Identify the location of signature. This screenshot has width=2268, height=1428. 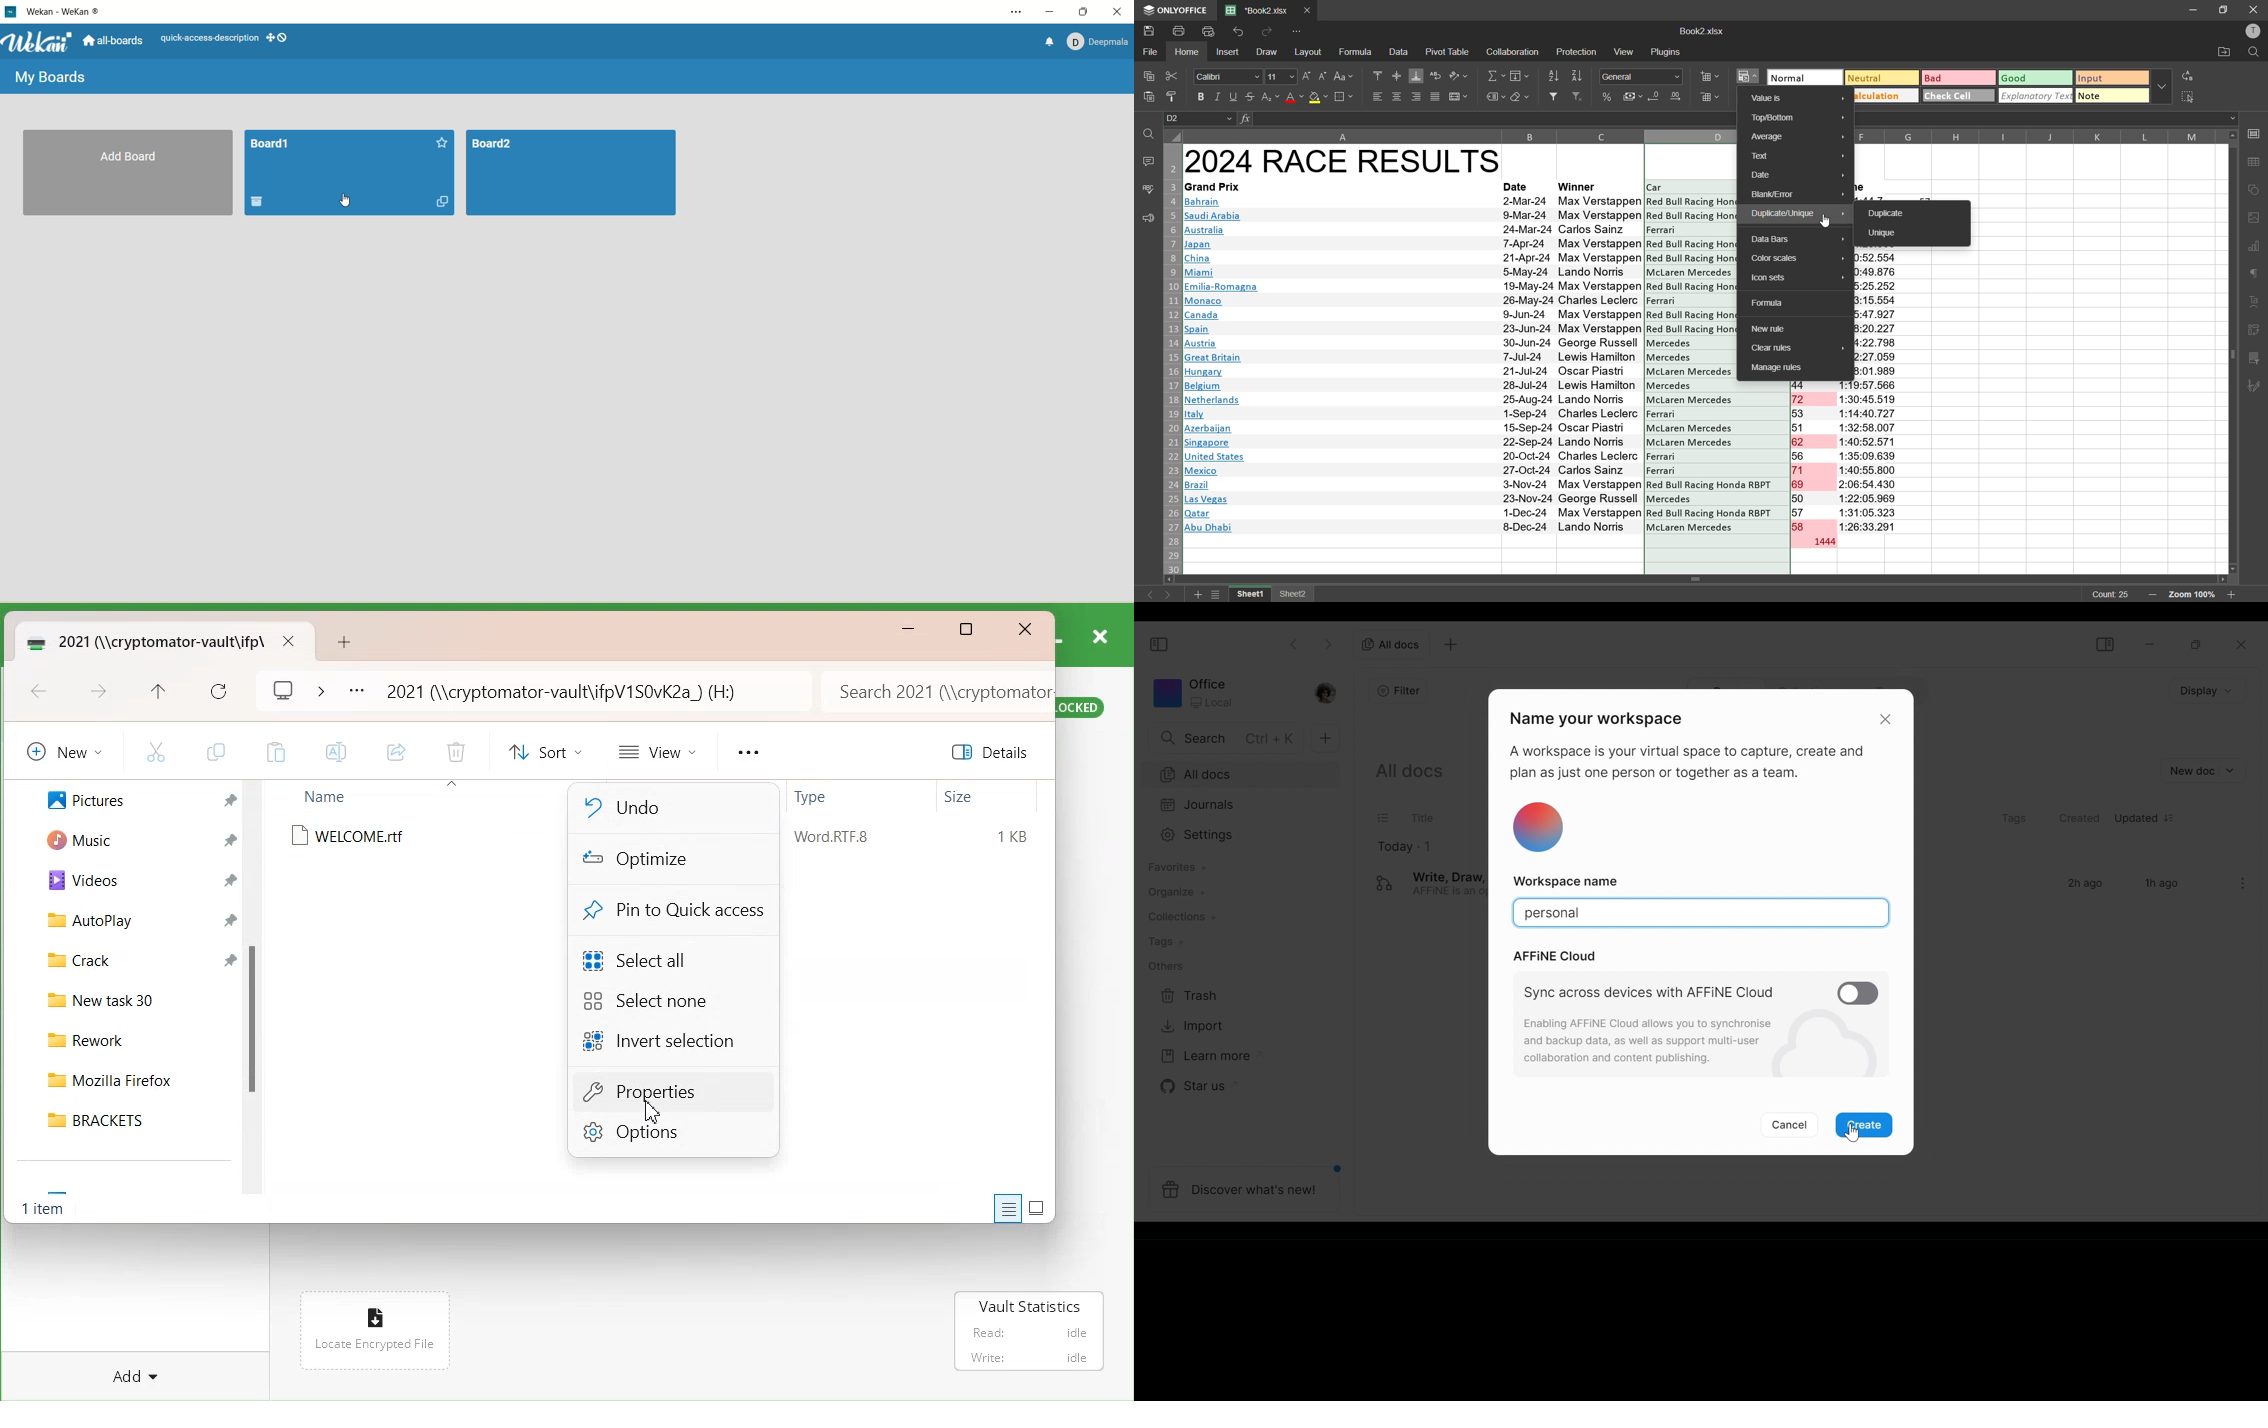
(2254, 387).